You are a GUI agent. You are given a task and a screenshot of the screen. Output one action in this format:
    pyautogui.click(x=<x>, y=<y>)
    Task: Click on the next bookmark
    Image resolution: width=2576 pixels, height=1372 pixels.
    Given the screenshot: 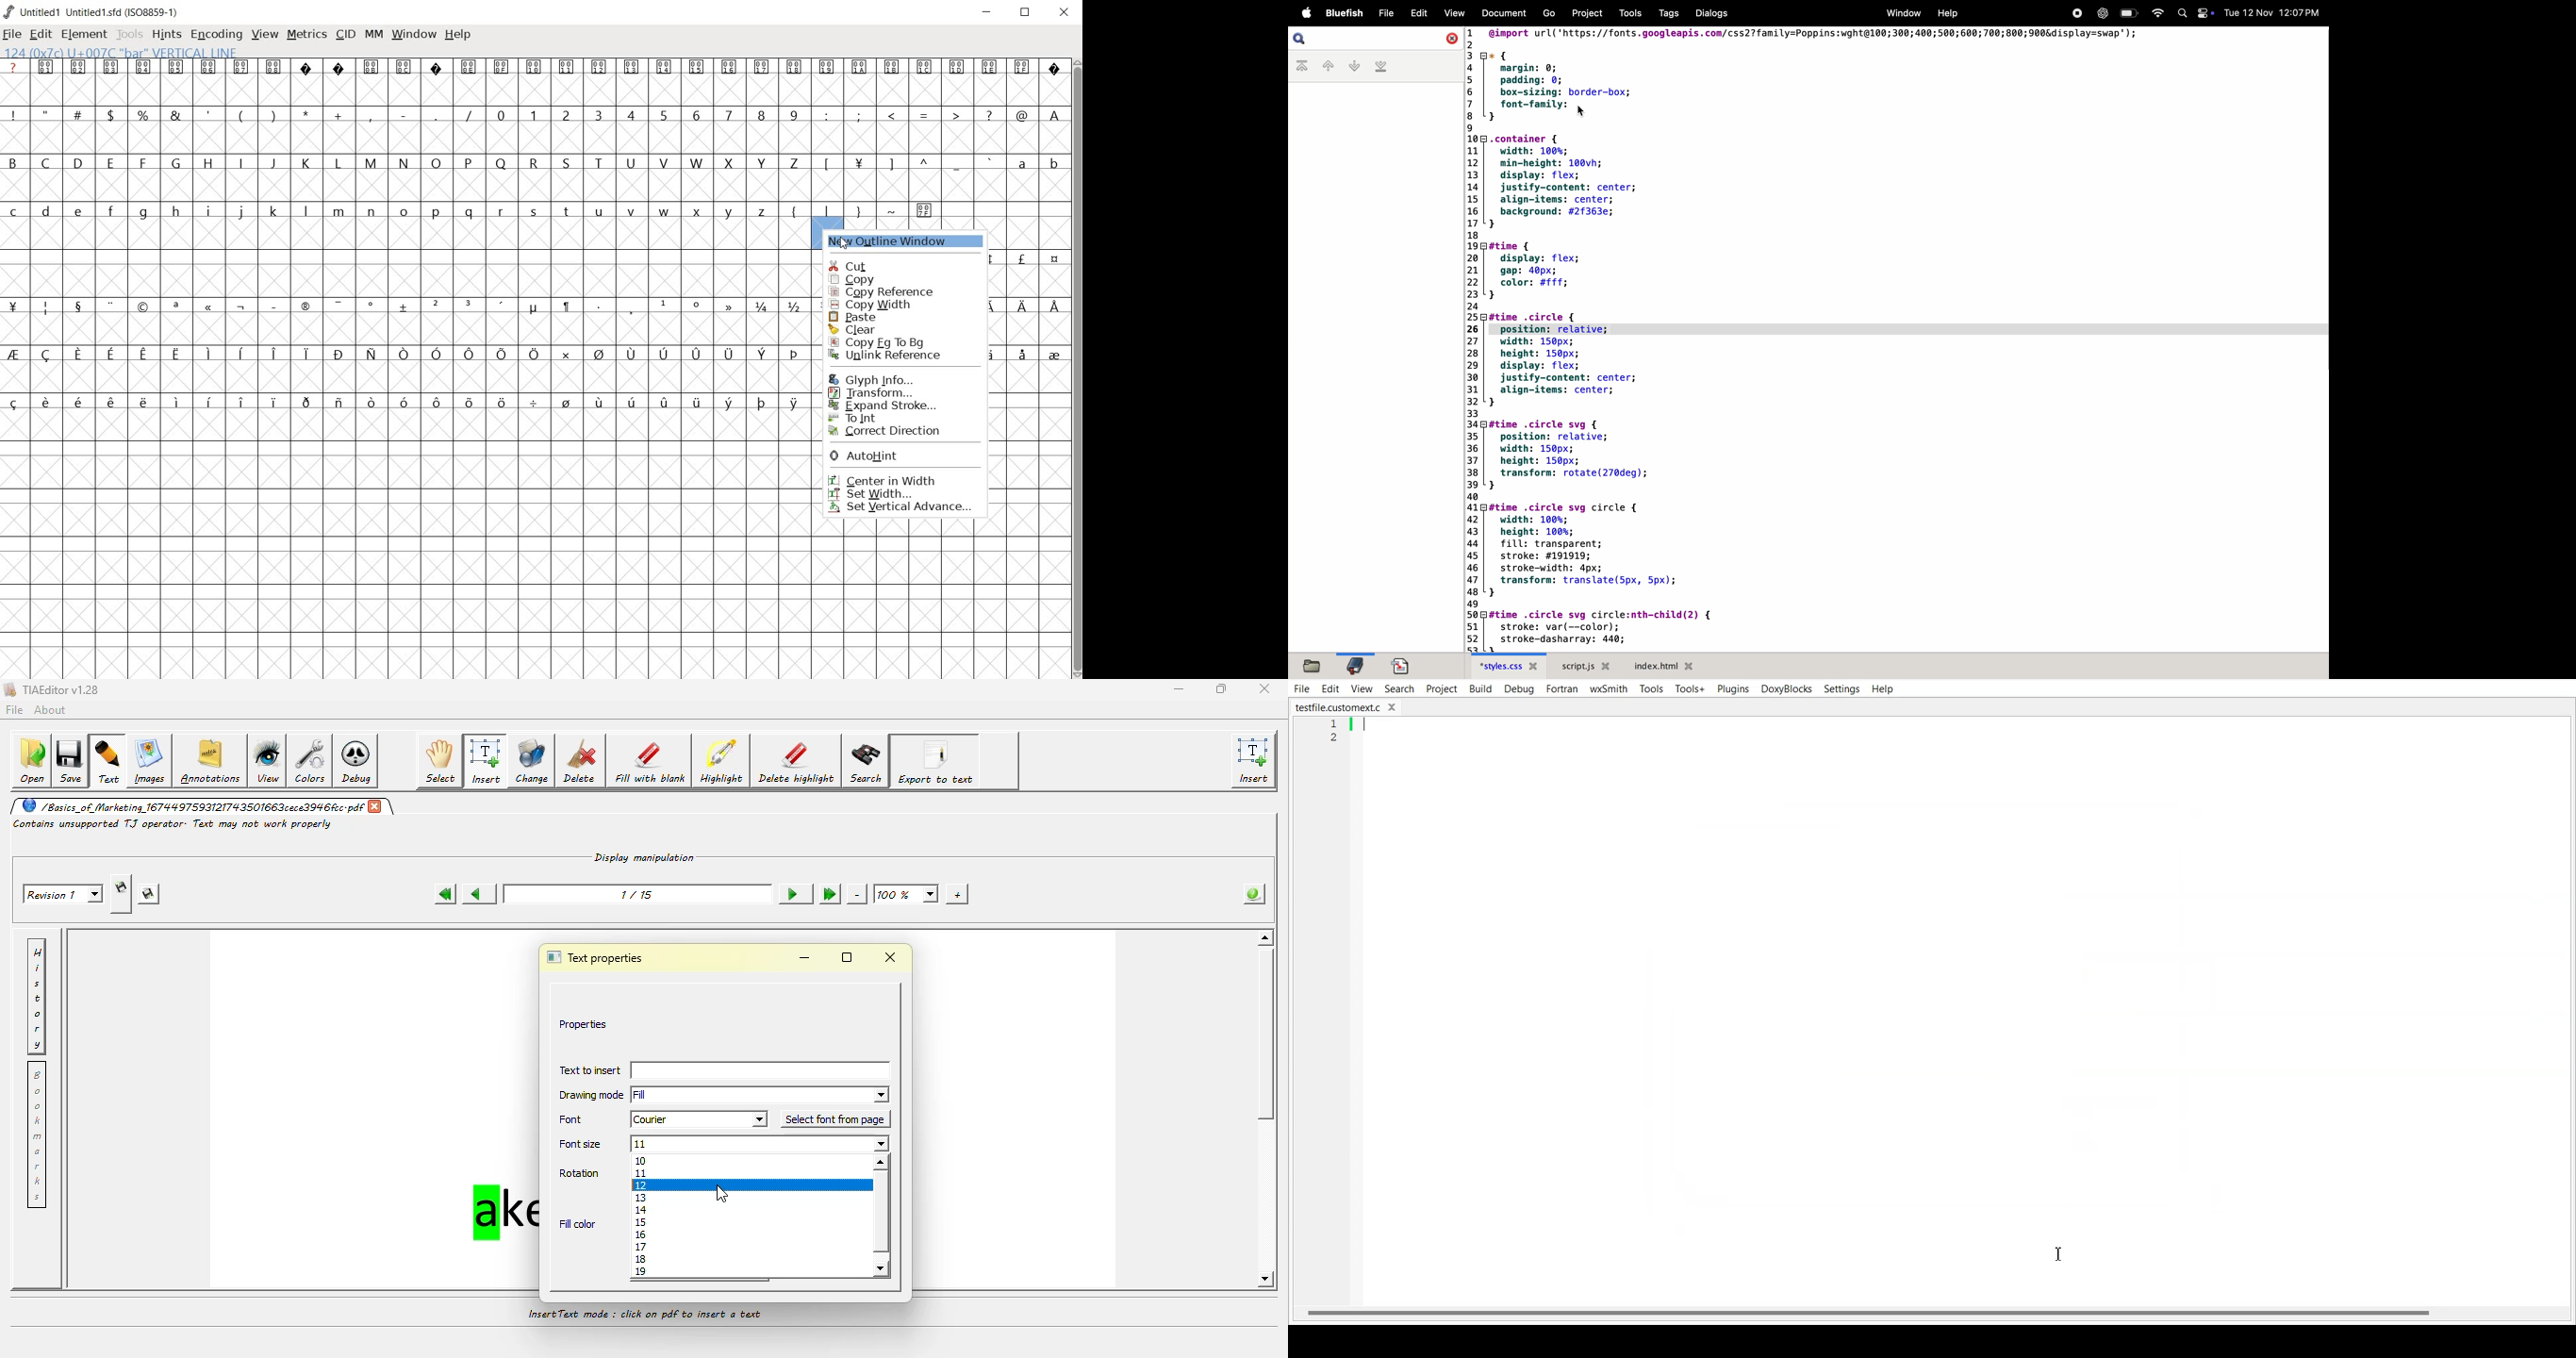 What is the action you would take?
    pyautogui.click(x=1350, y=65)
    